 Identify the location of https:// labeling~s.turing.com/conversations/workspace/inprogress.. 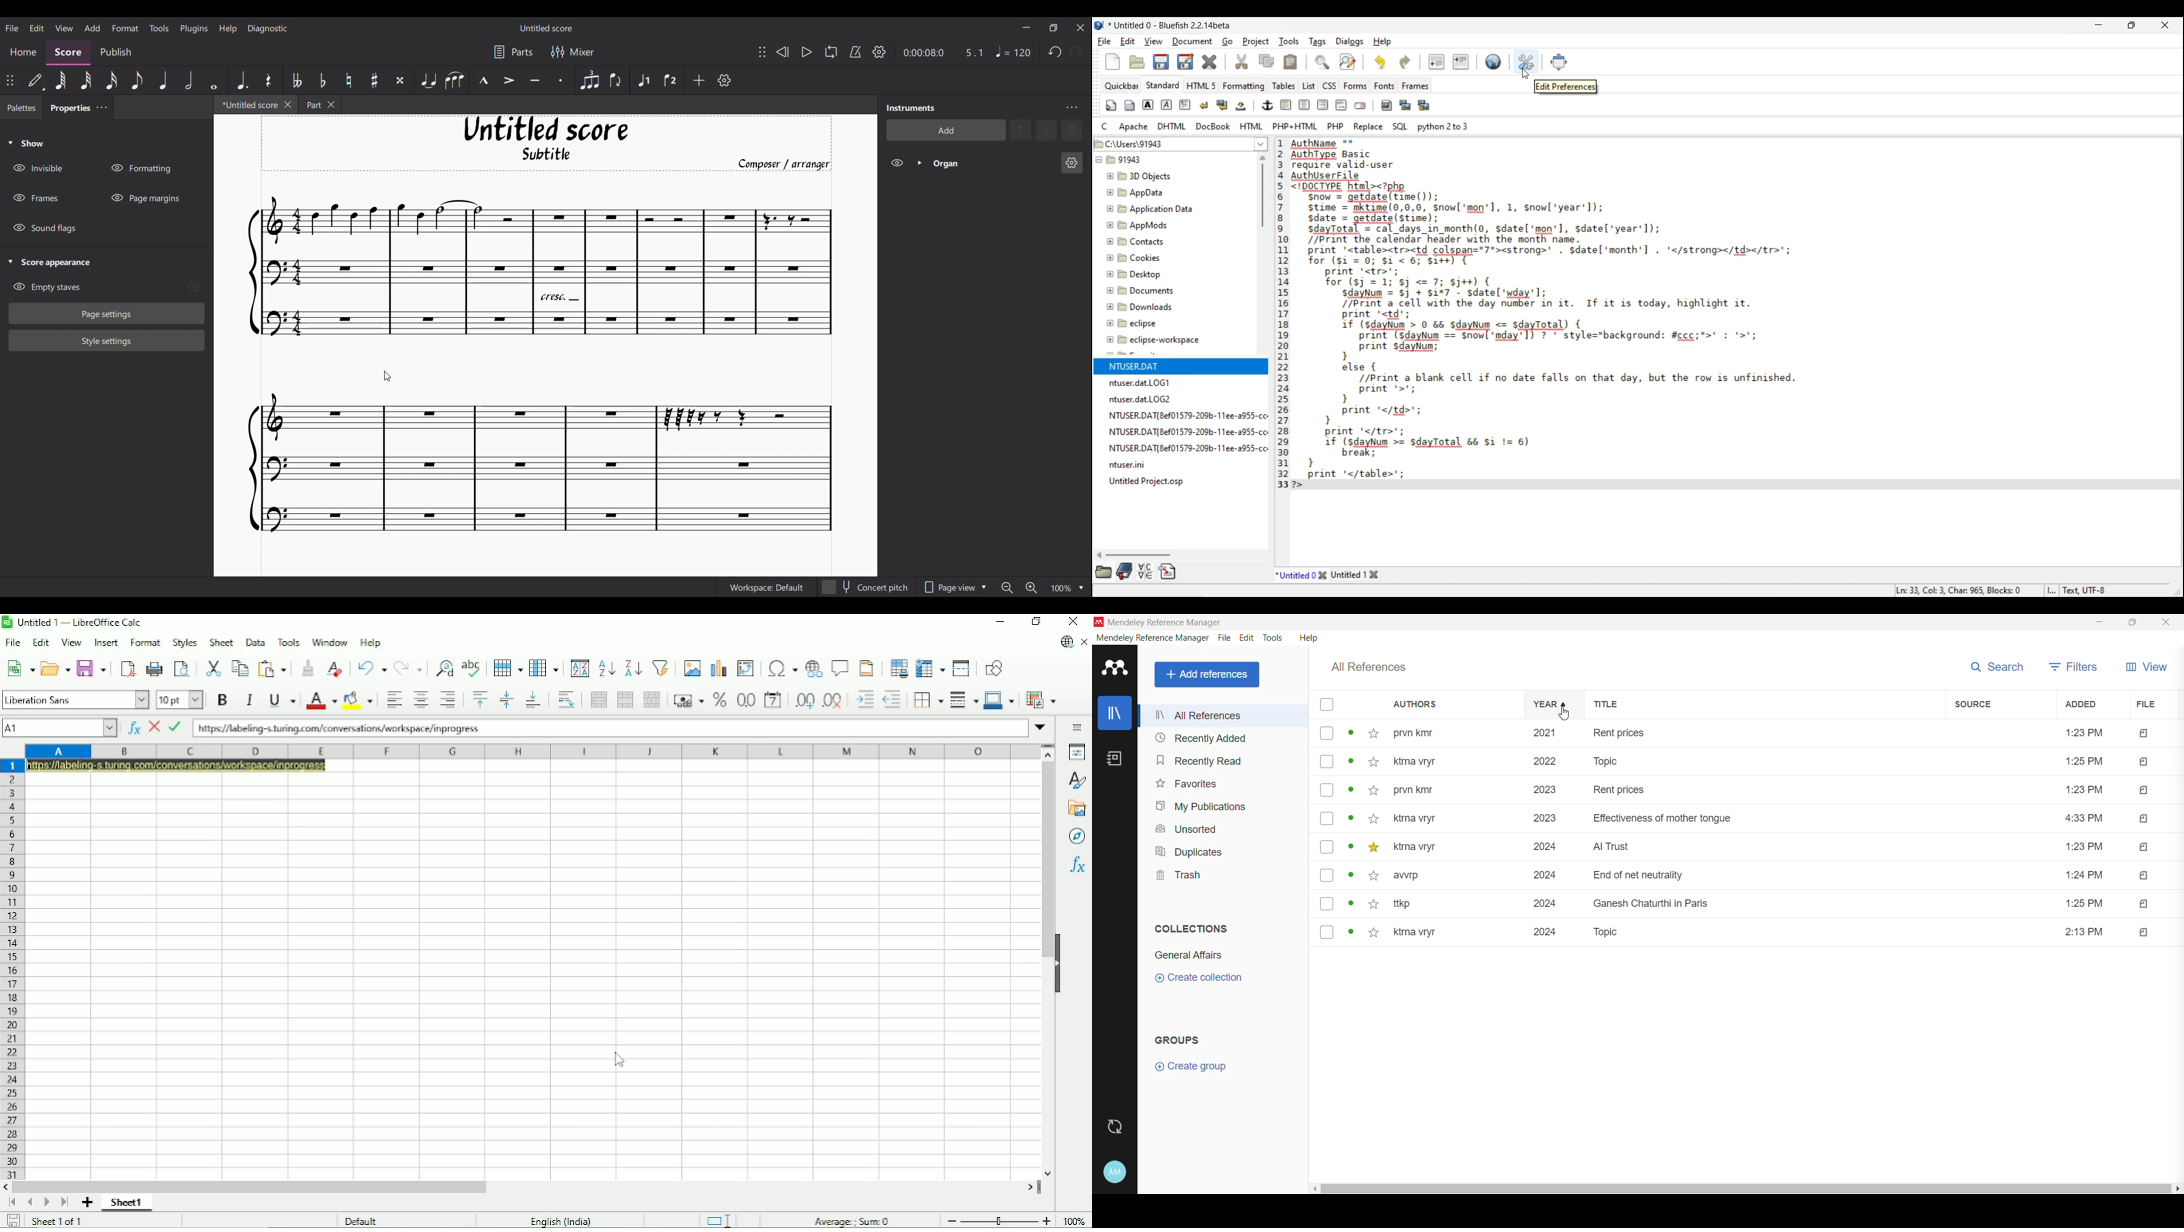
(177, 765).